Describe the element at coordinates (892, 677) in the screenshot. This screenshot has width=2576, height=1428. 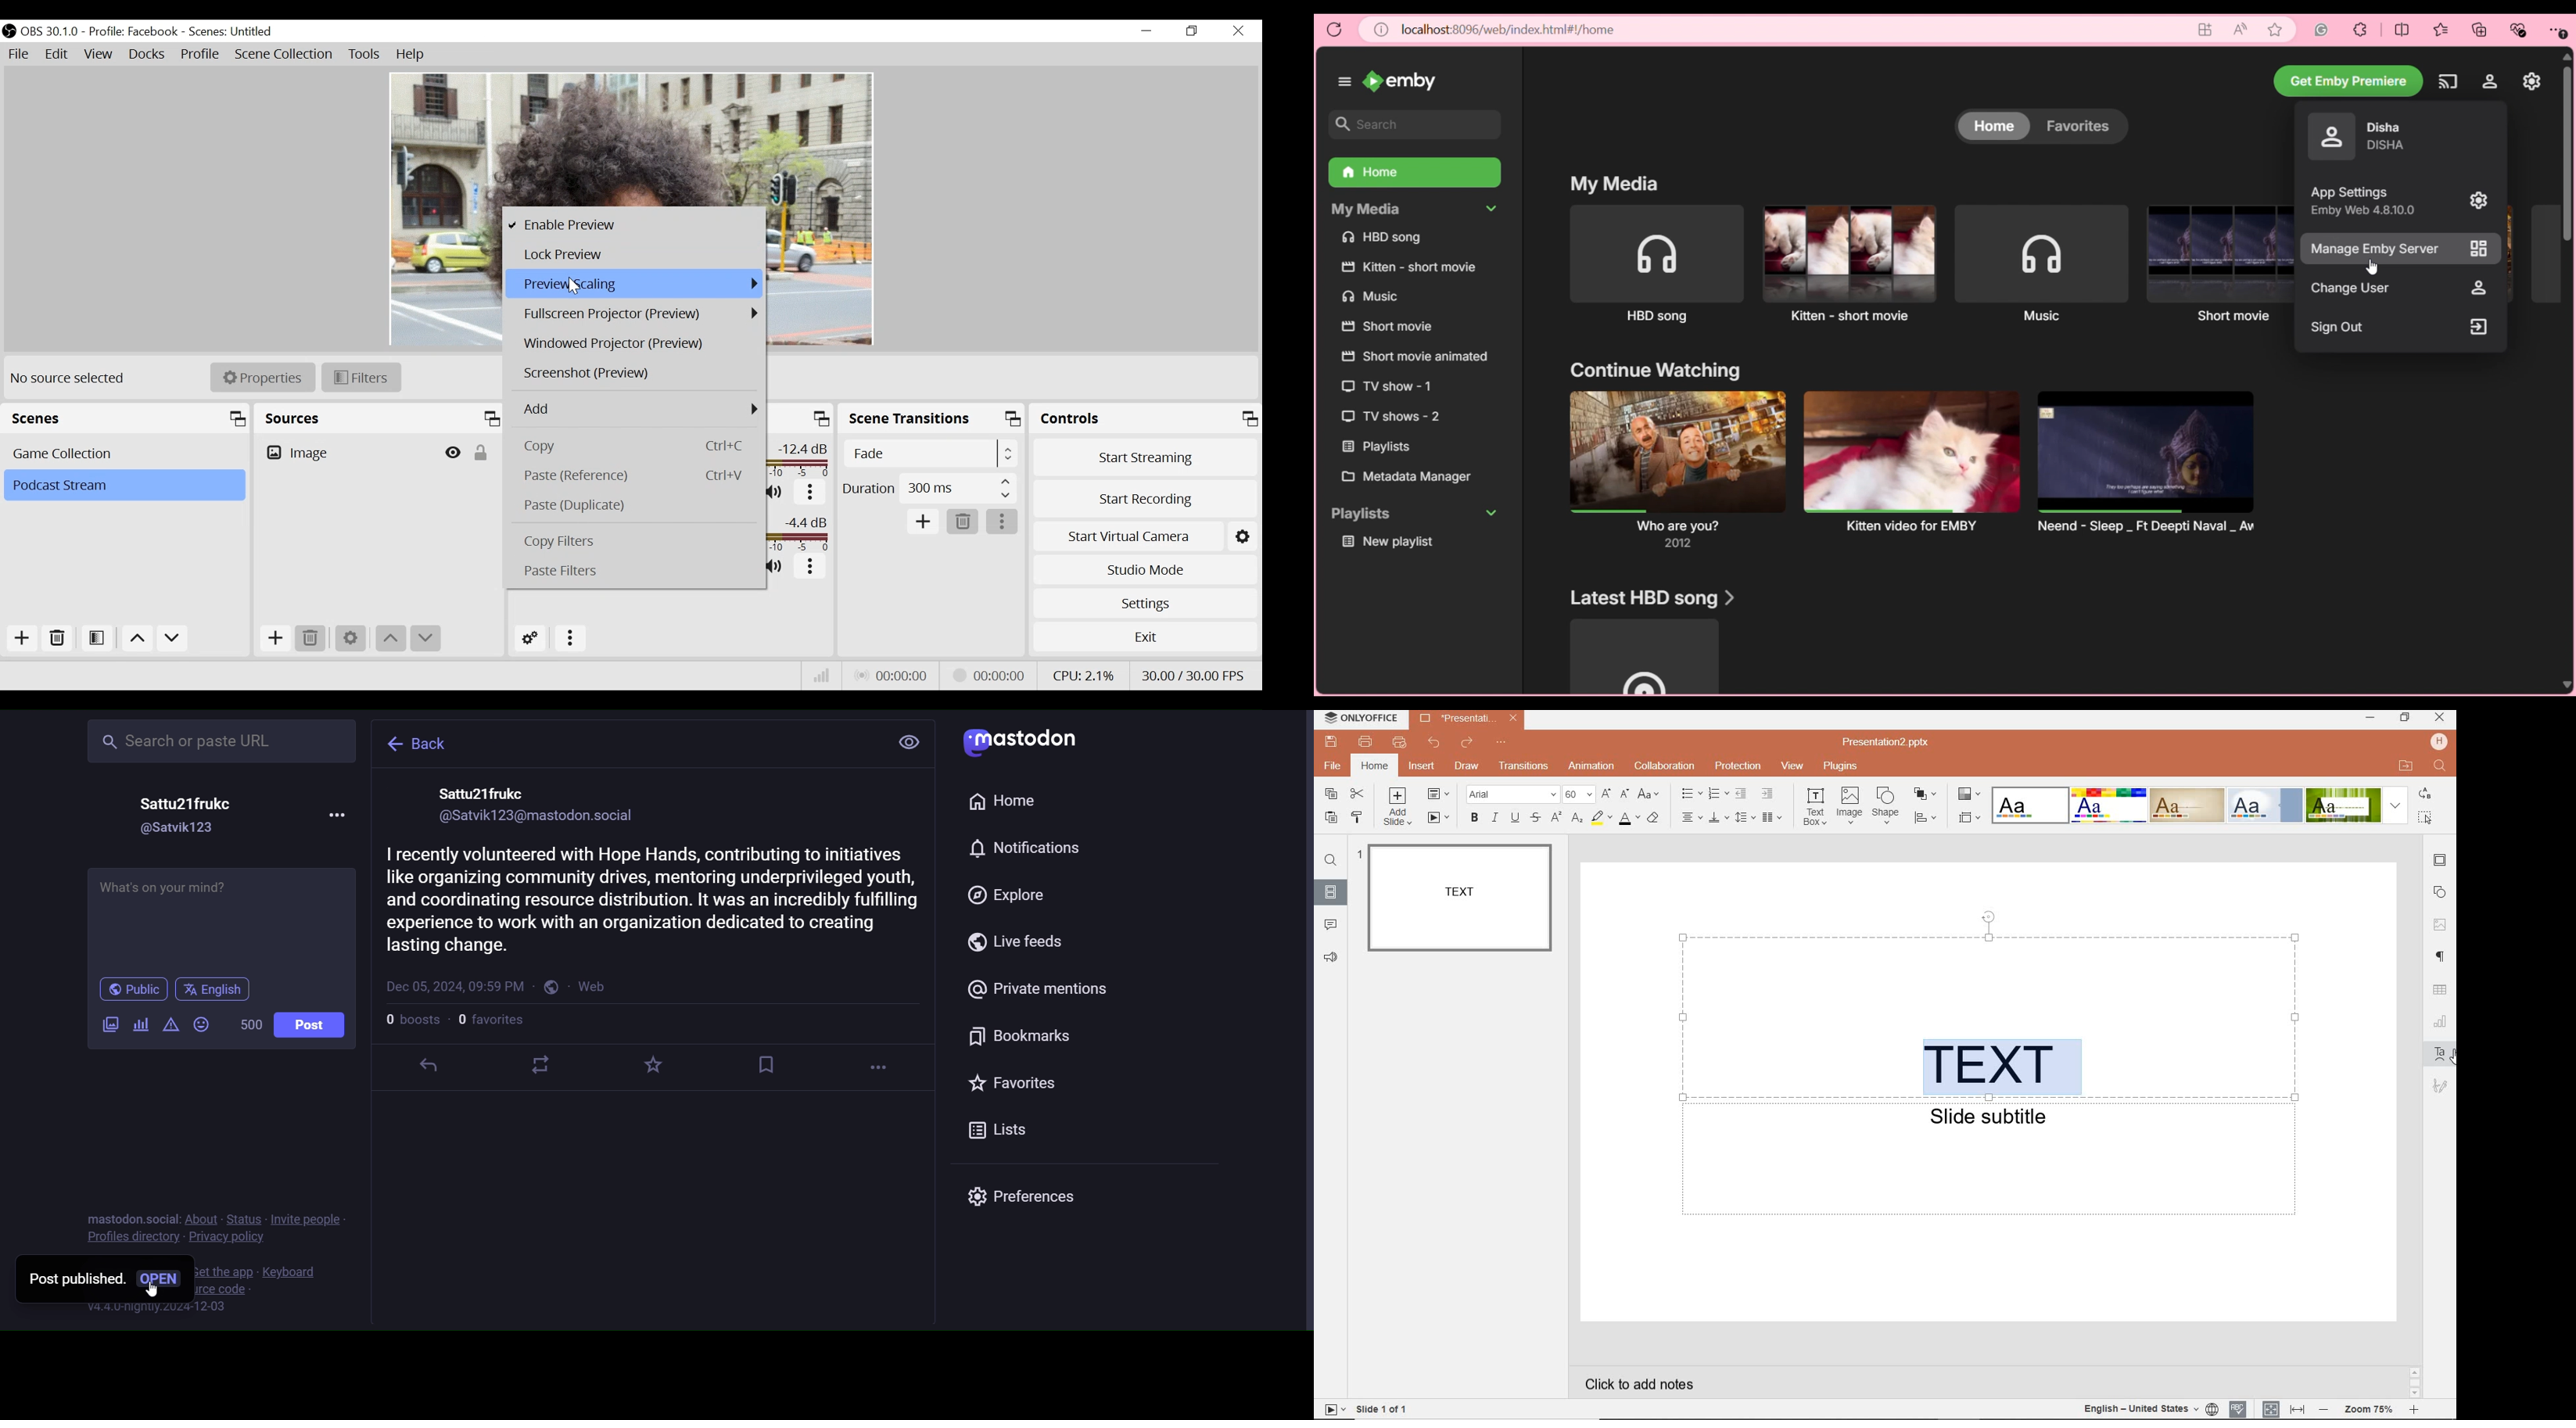
I see `Live Status` at that location.